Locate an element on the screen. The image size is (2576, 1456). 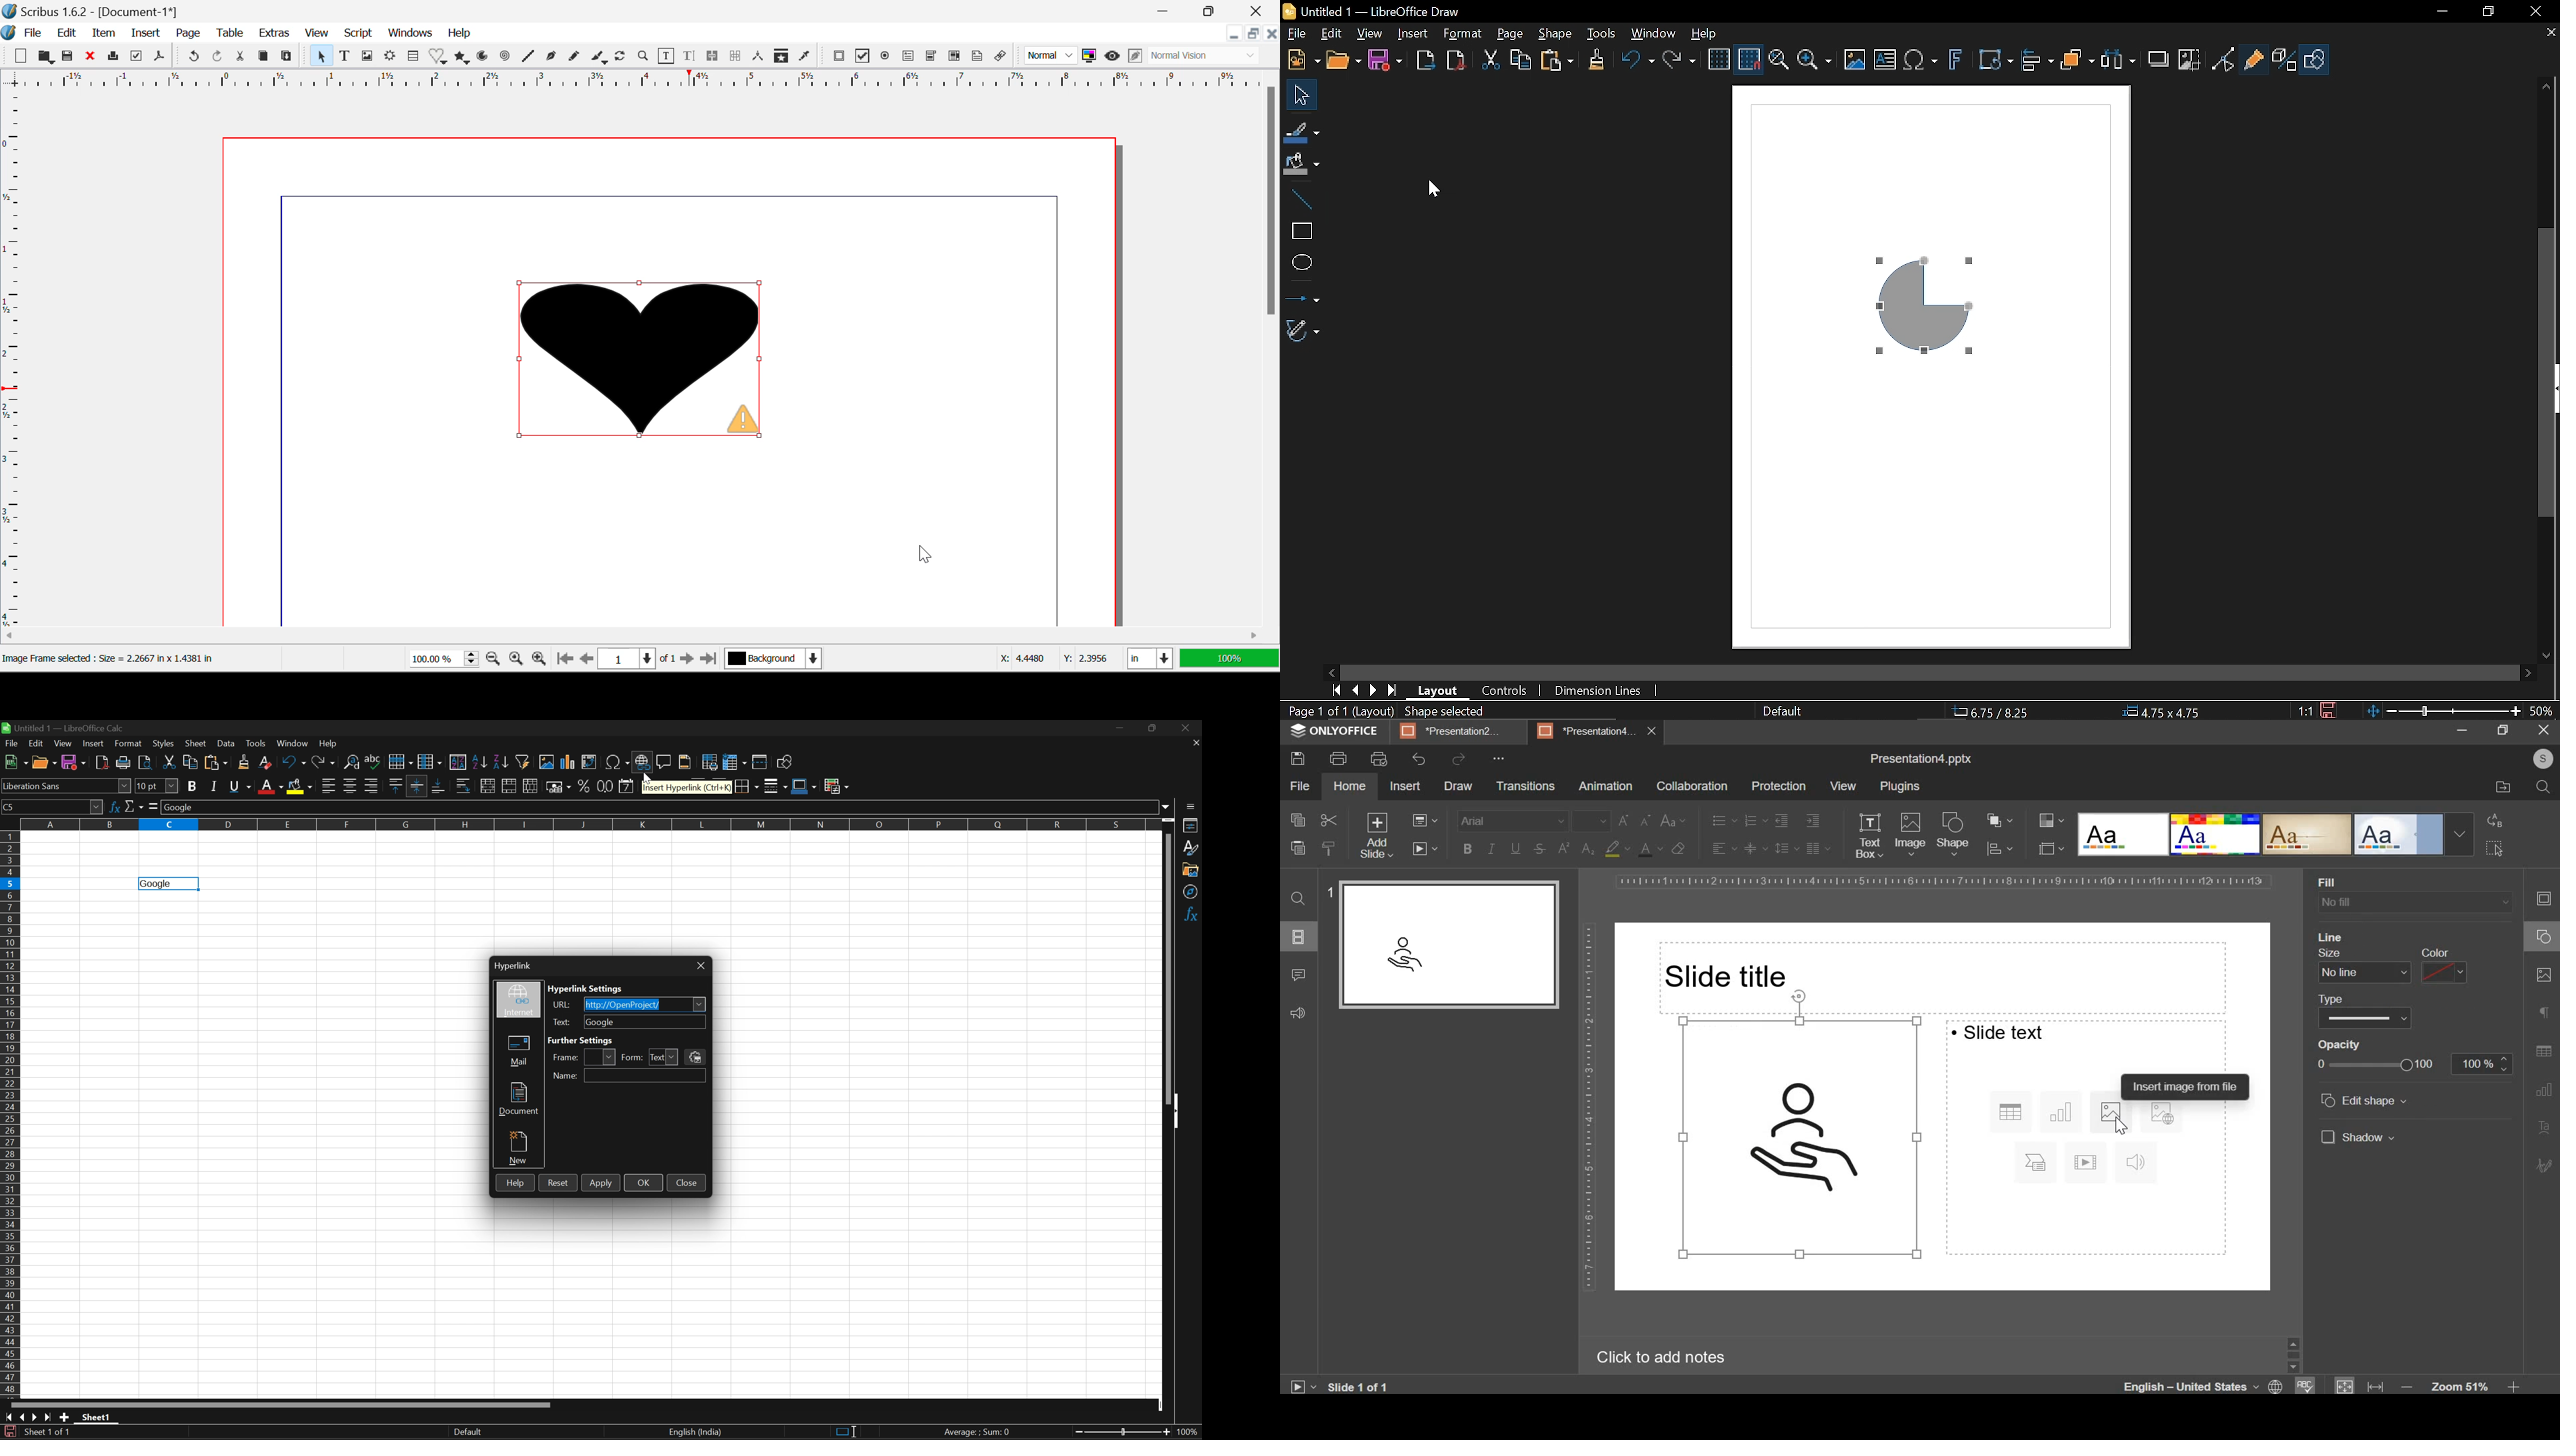
Edit is located at coordinates (67, 33).